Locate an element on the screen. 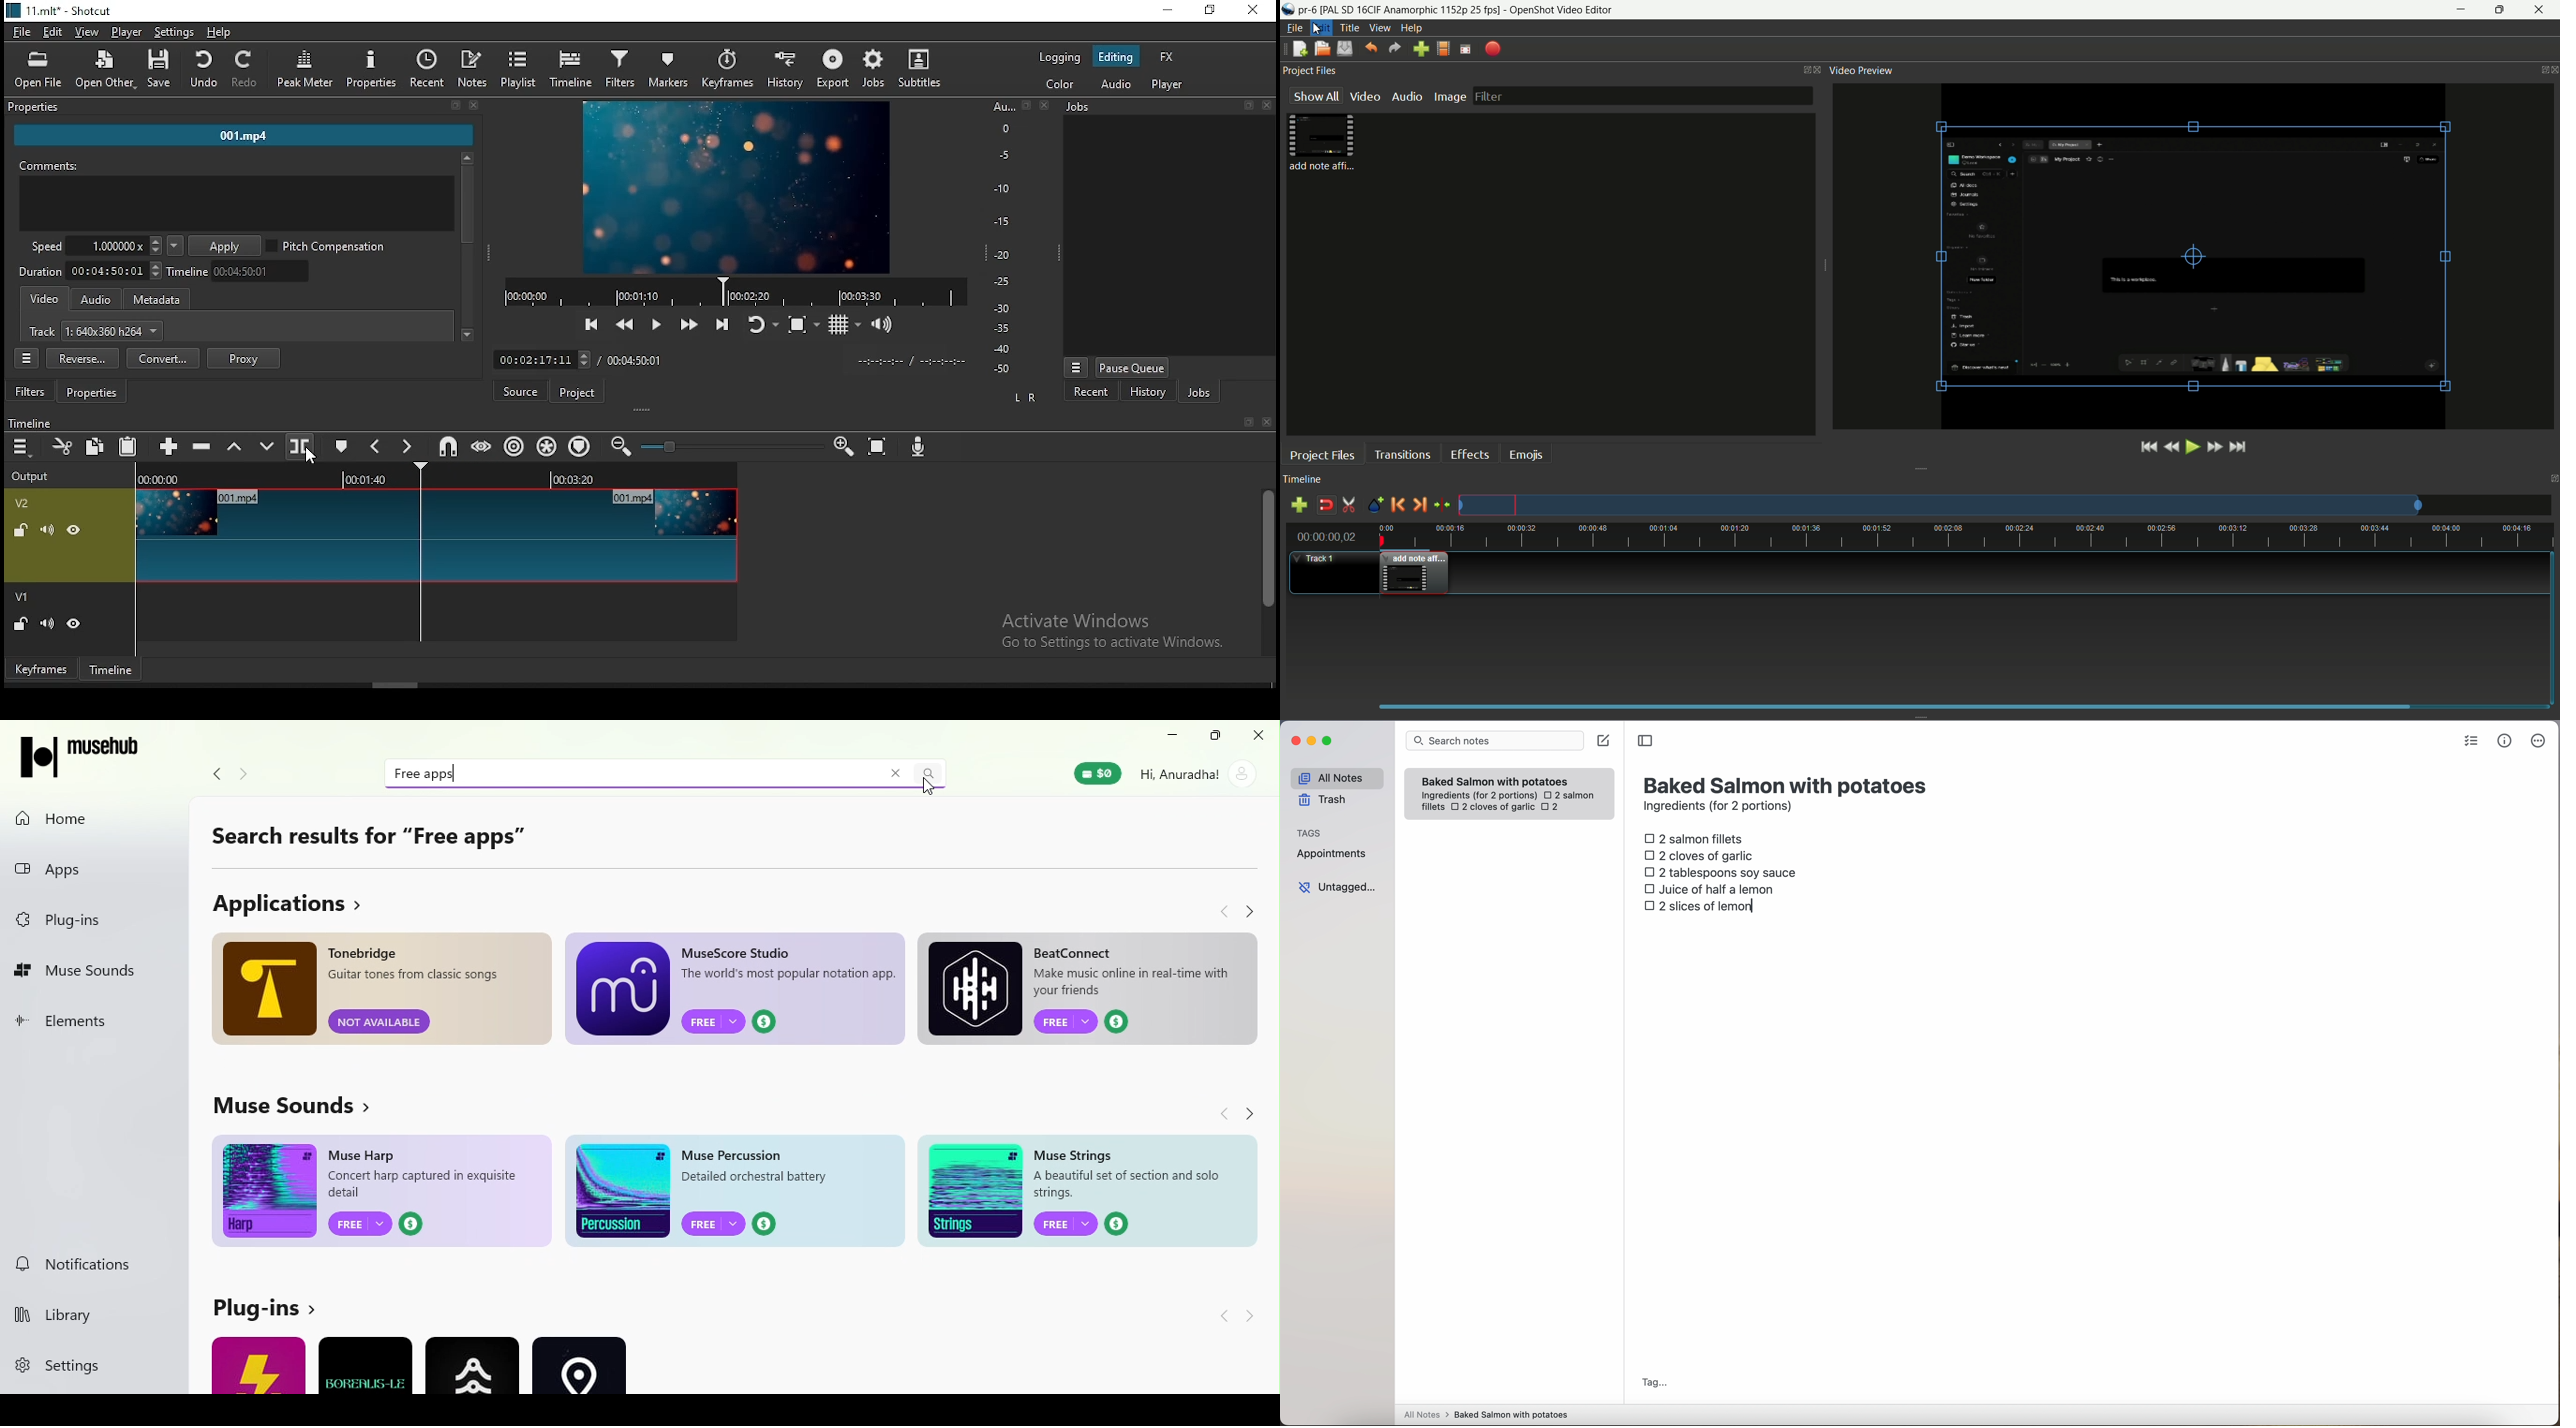 This screenshot has height=1428, width=2576. filter bar is located at coordinates (1642, 96).